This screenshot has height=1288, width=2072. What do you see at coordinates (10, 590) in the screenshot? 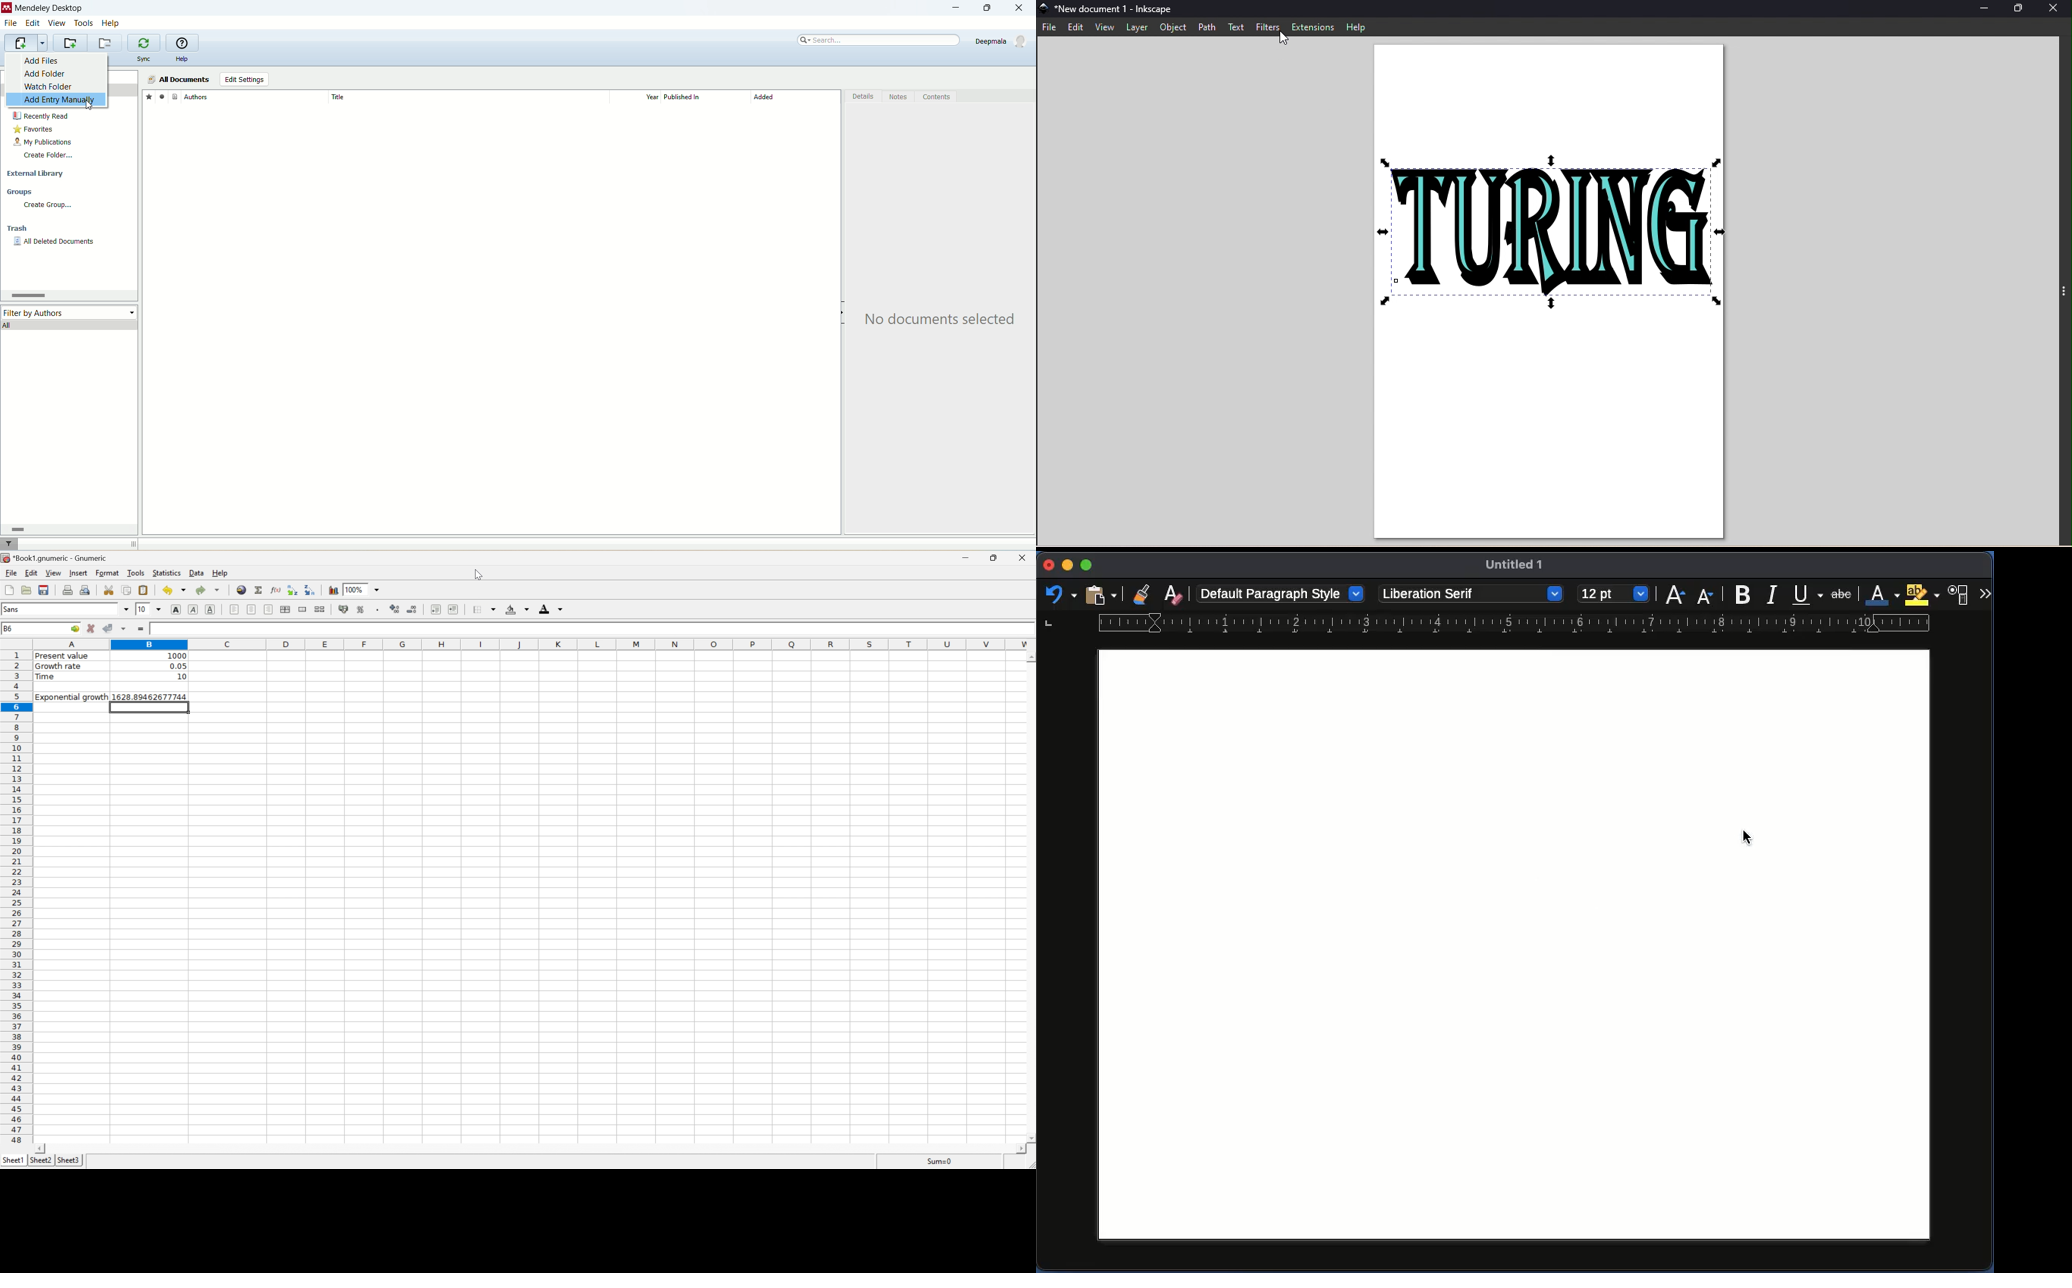
I see `Create a new workbook` at bounding box center [10, 590].